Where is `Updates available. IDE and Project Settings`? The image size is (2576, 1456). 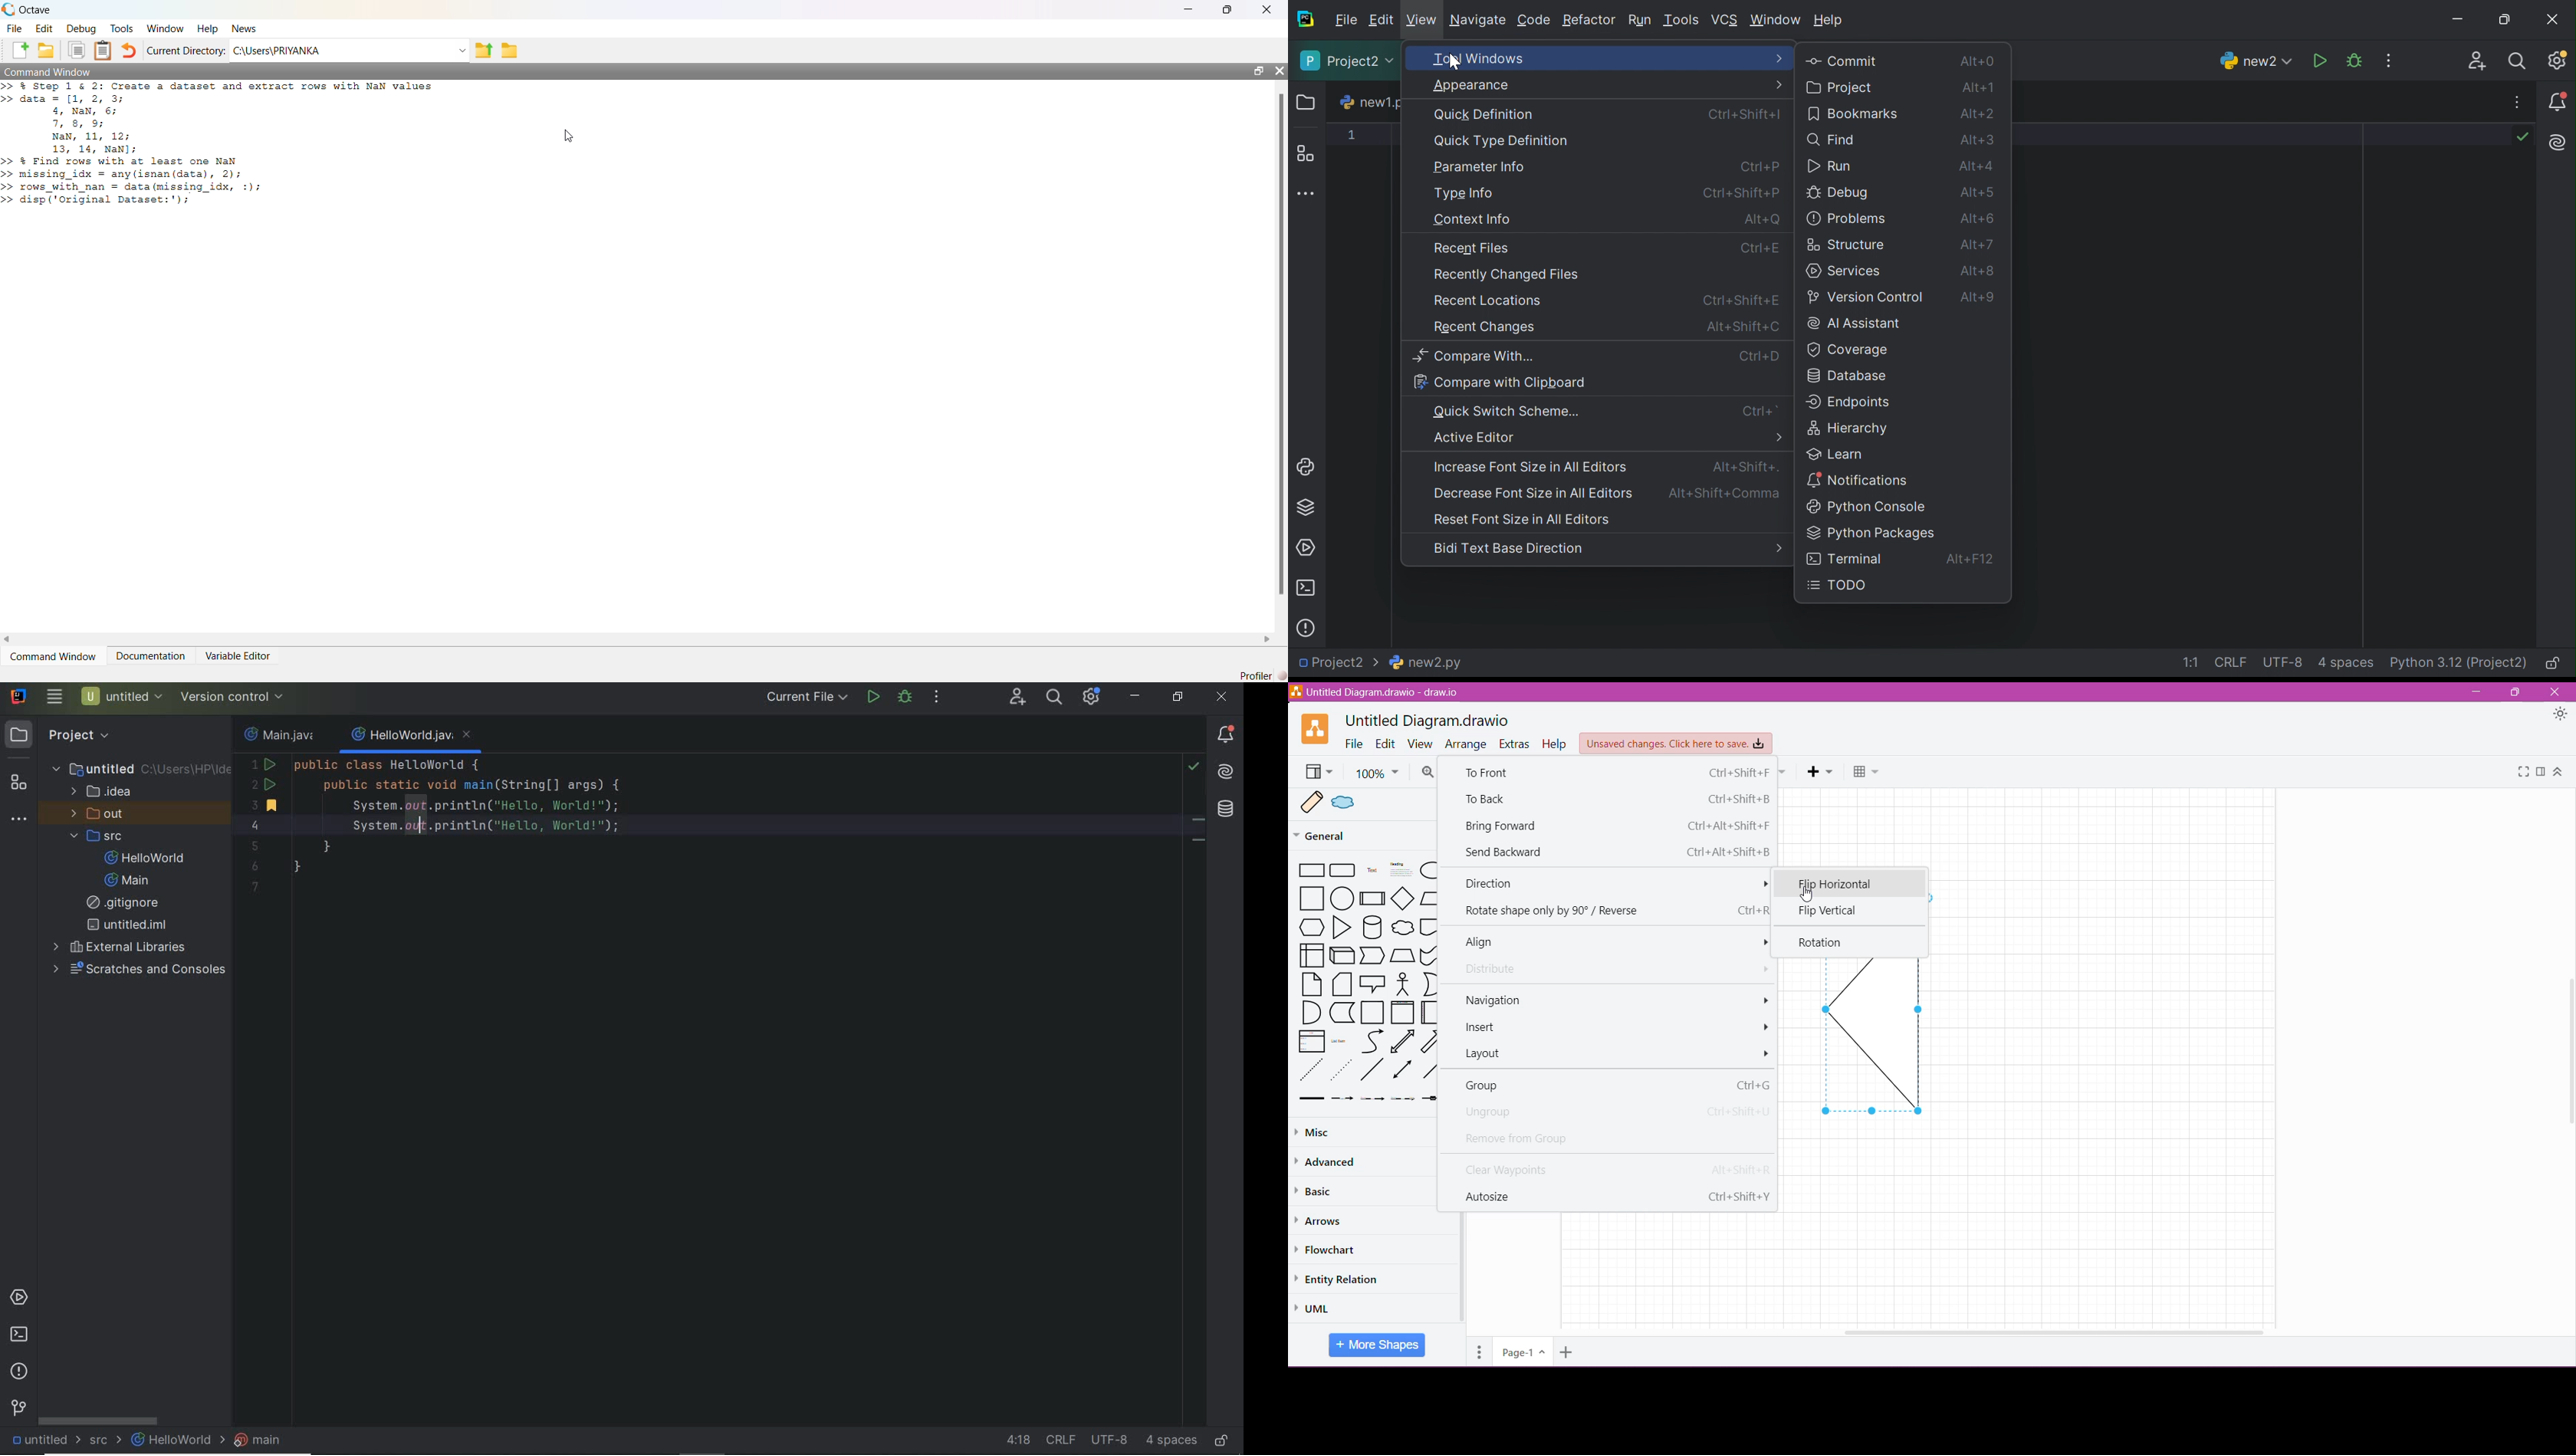
Updates available. IDE and Project Settings is located at coordinates (2558, 60).